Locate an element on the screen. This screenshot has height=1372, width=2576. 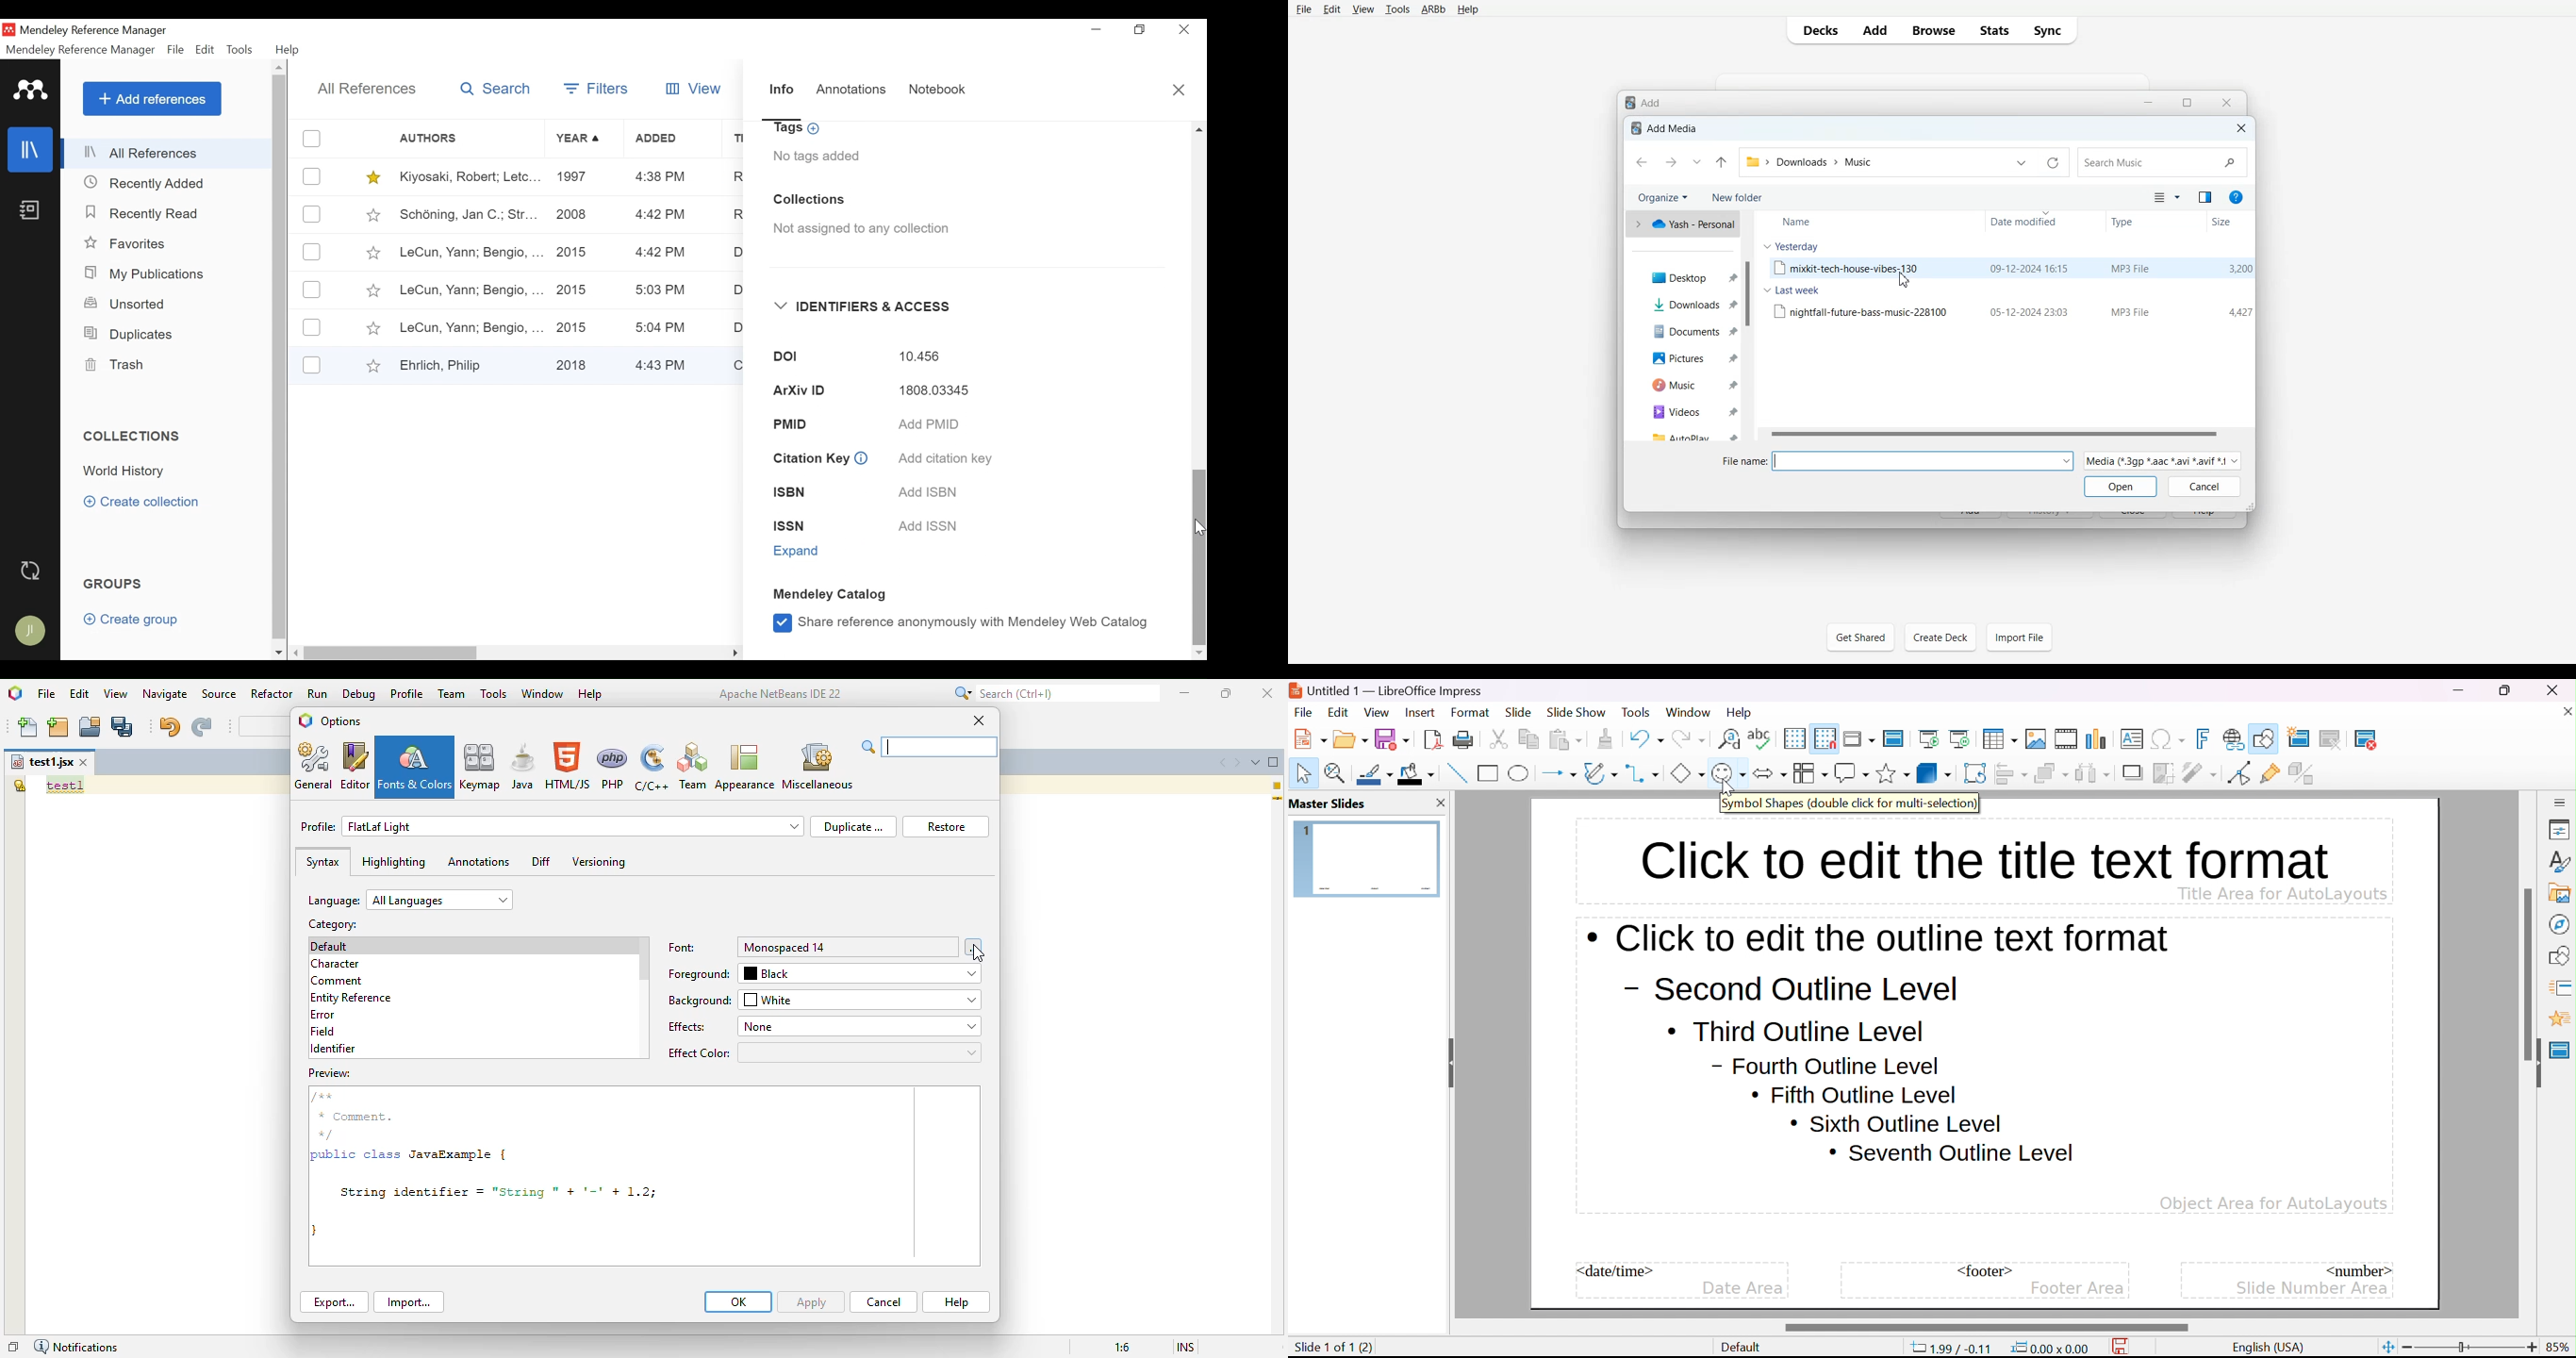
line color is located at coordinates (1376, 774).